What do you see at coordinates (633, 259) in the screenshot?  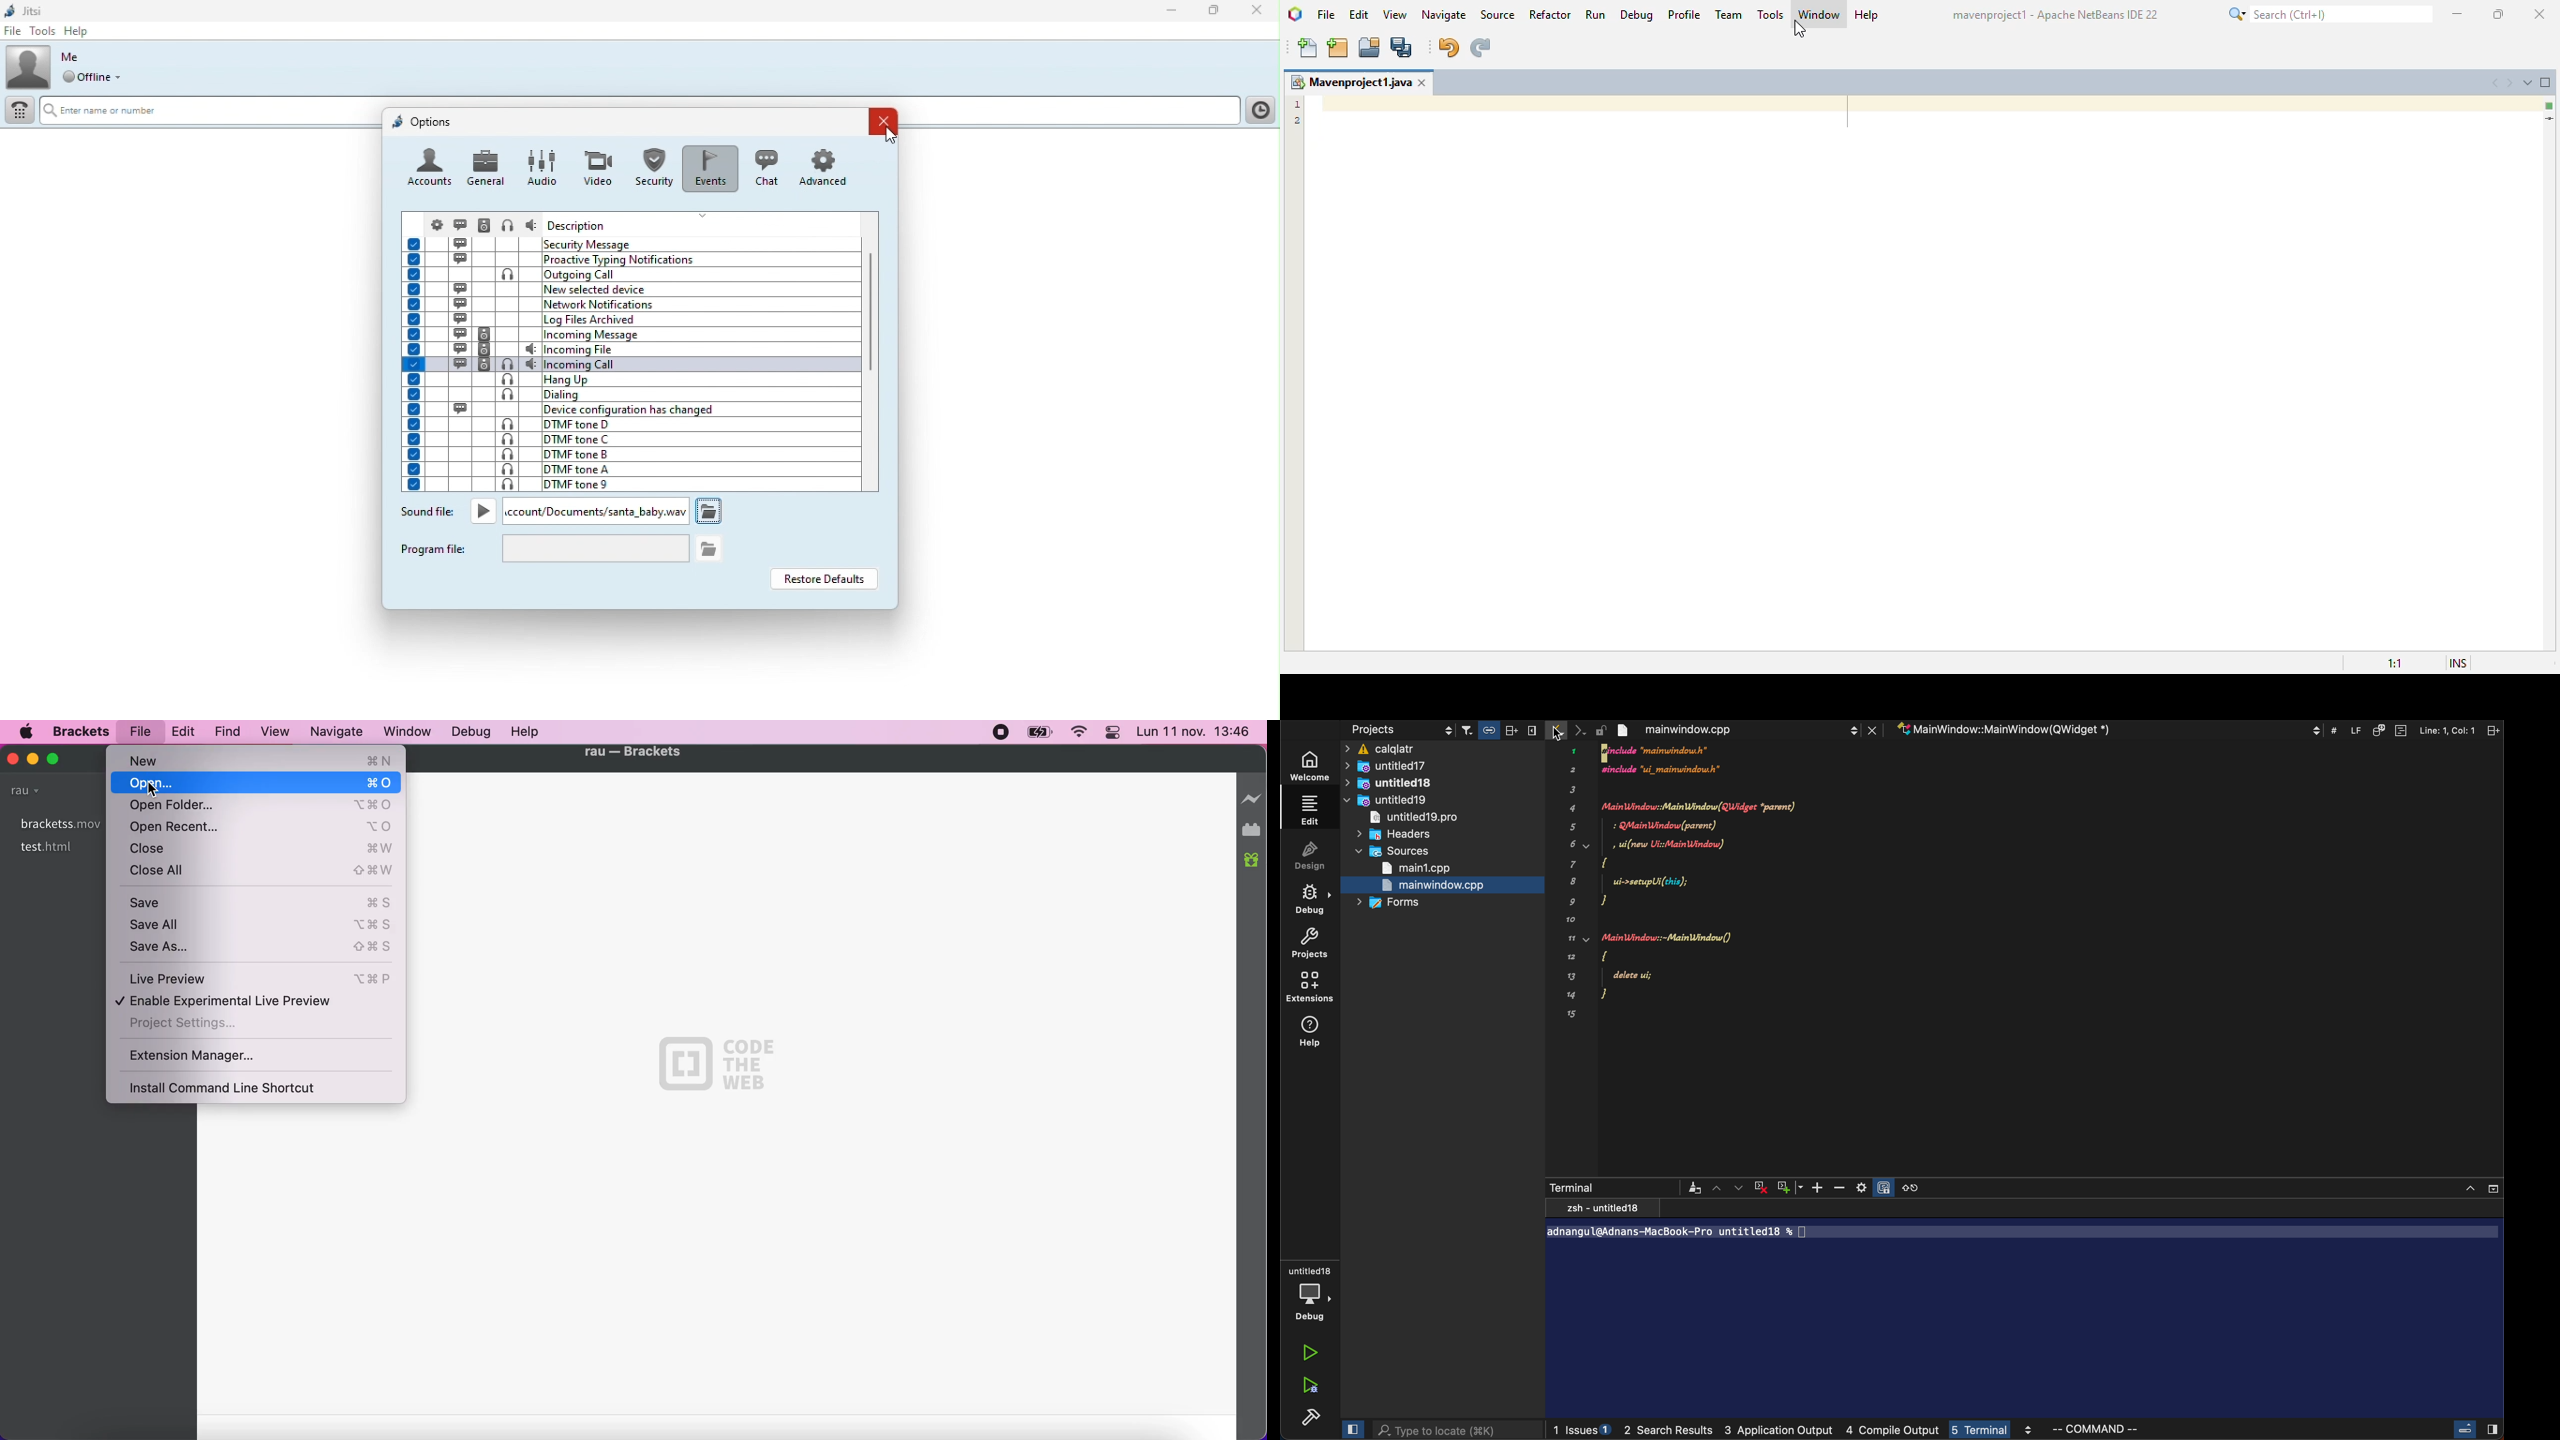 I see `proactive typing notifications` at bounding box center [633, 259].